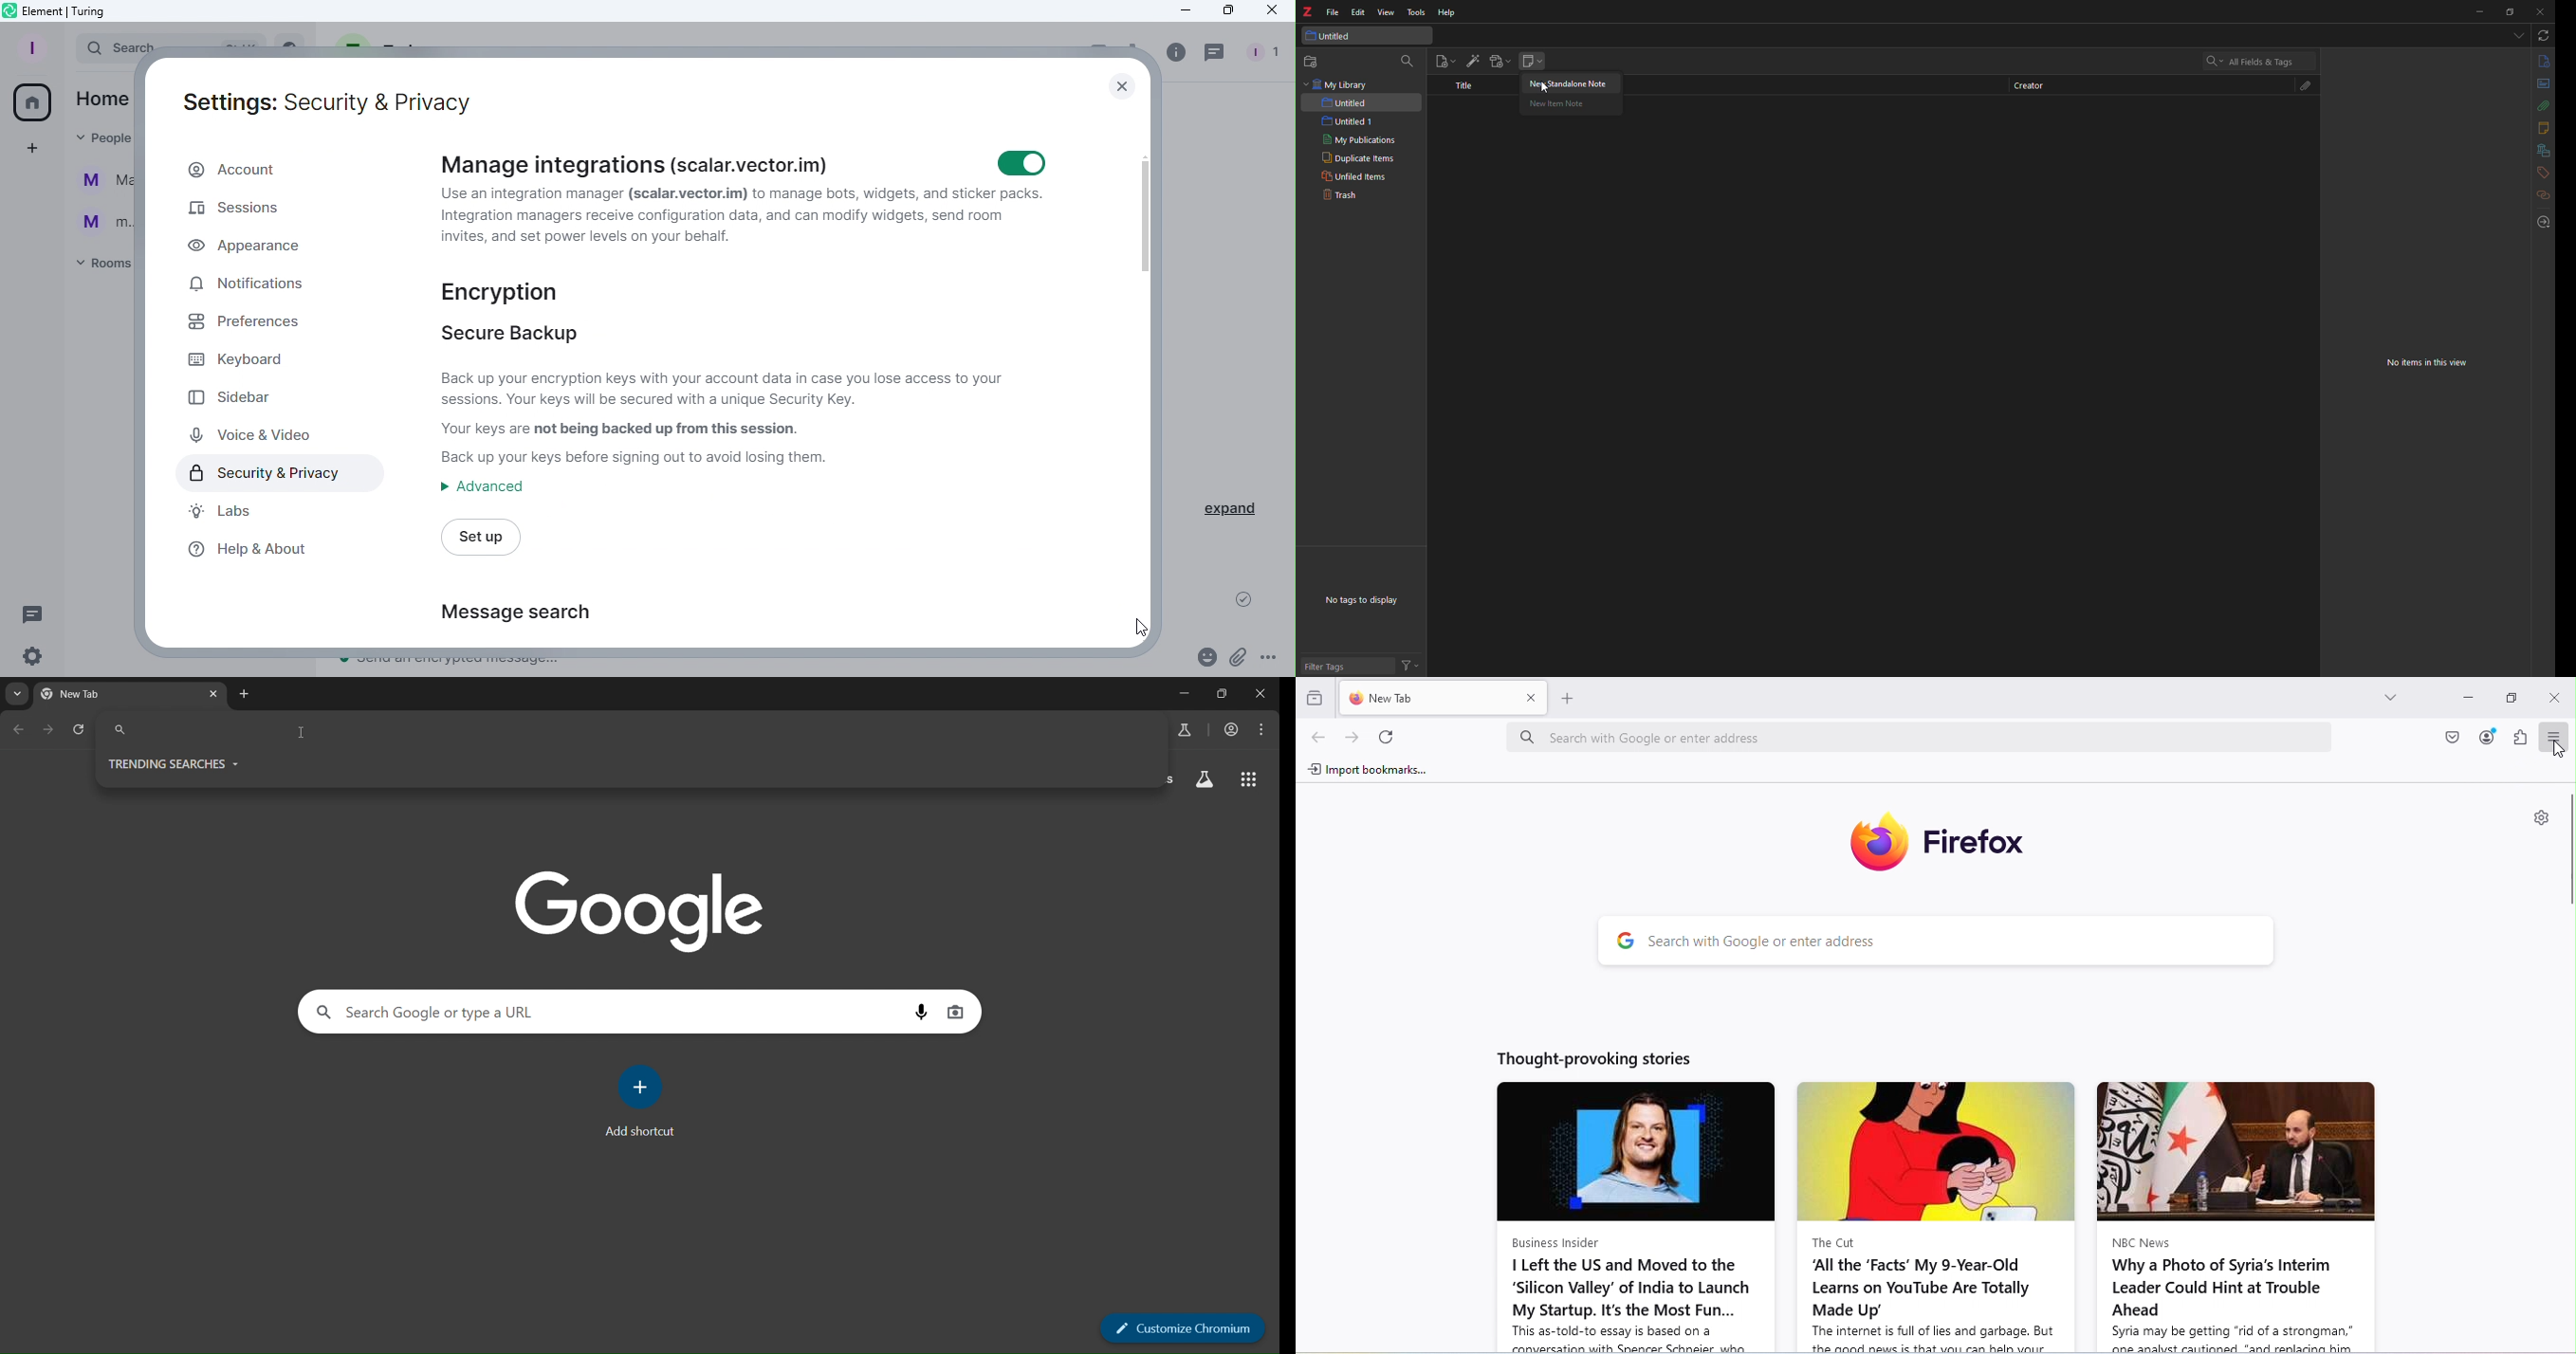 This screenshot has height=1372, width=2576. I want to click on Security and privacy, so click(254, 475).